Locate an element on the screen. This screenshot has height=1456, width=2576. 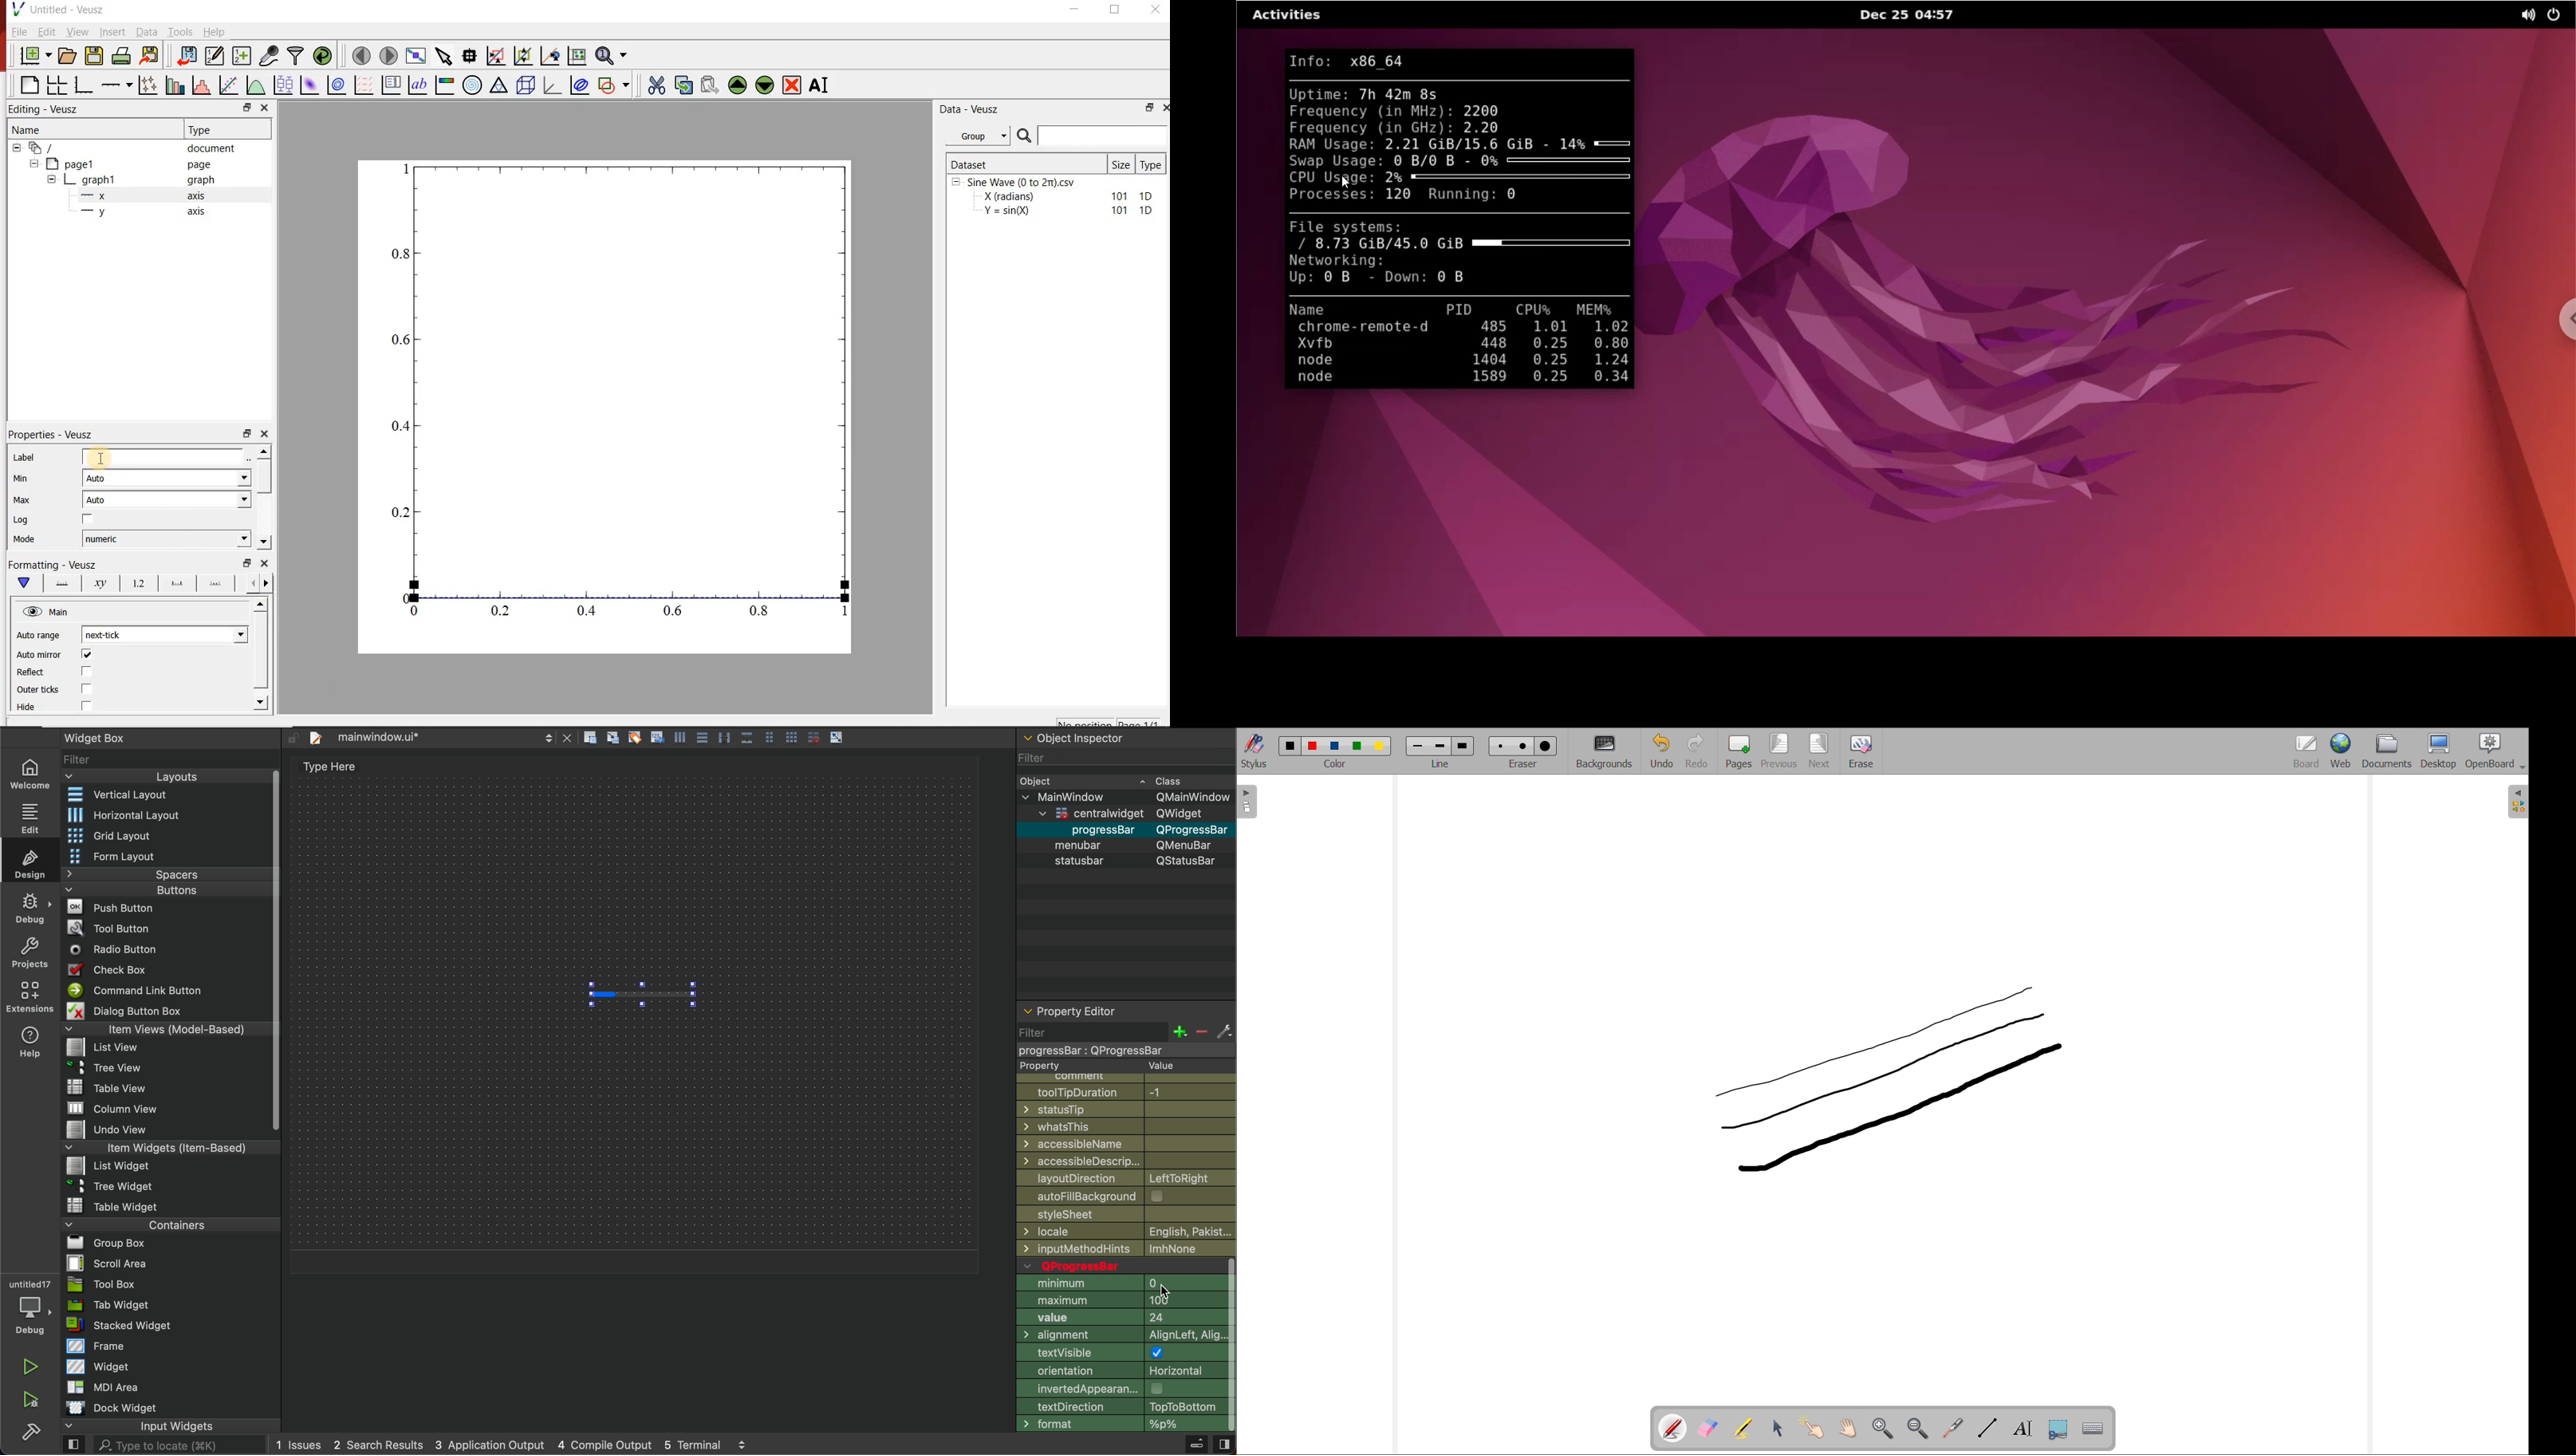
next-tick is located at coordinates (164, 633).